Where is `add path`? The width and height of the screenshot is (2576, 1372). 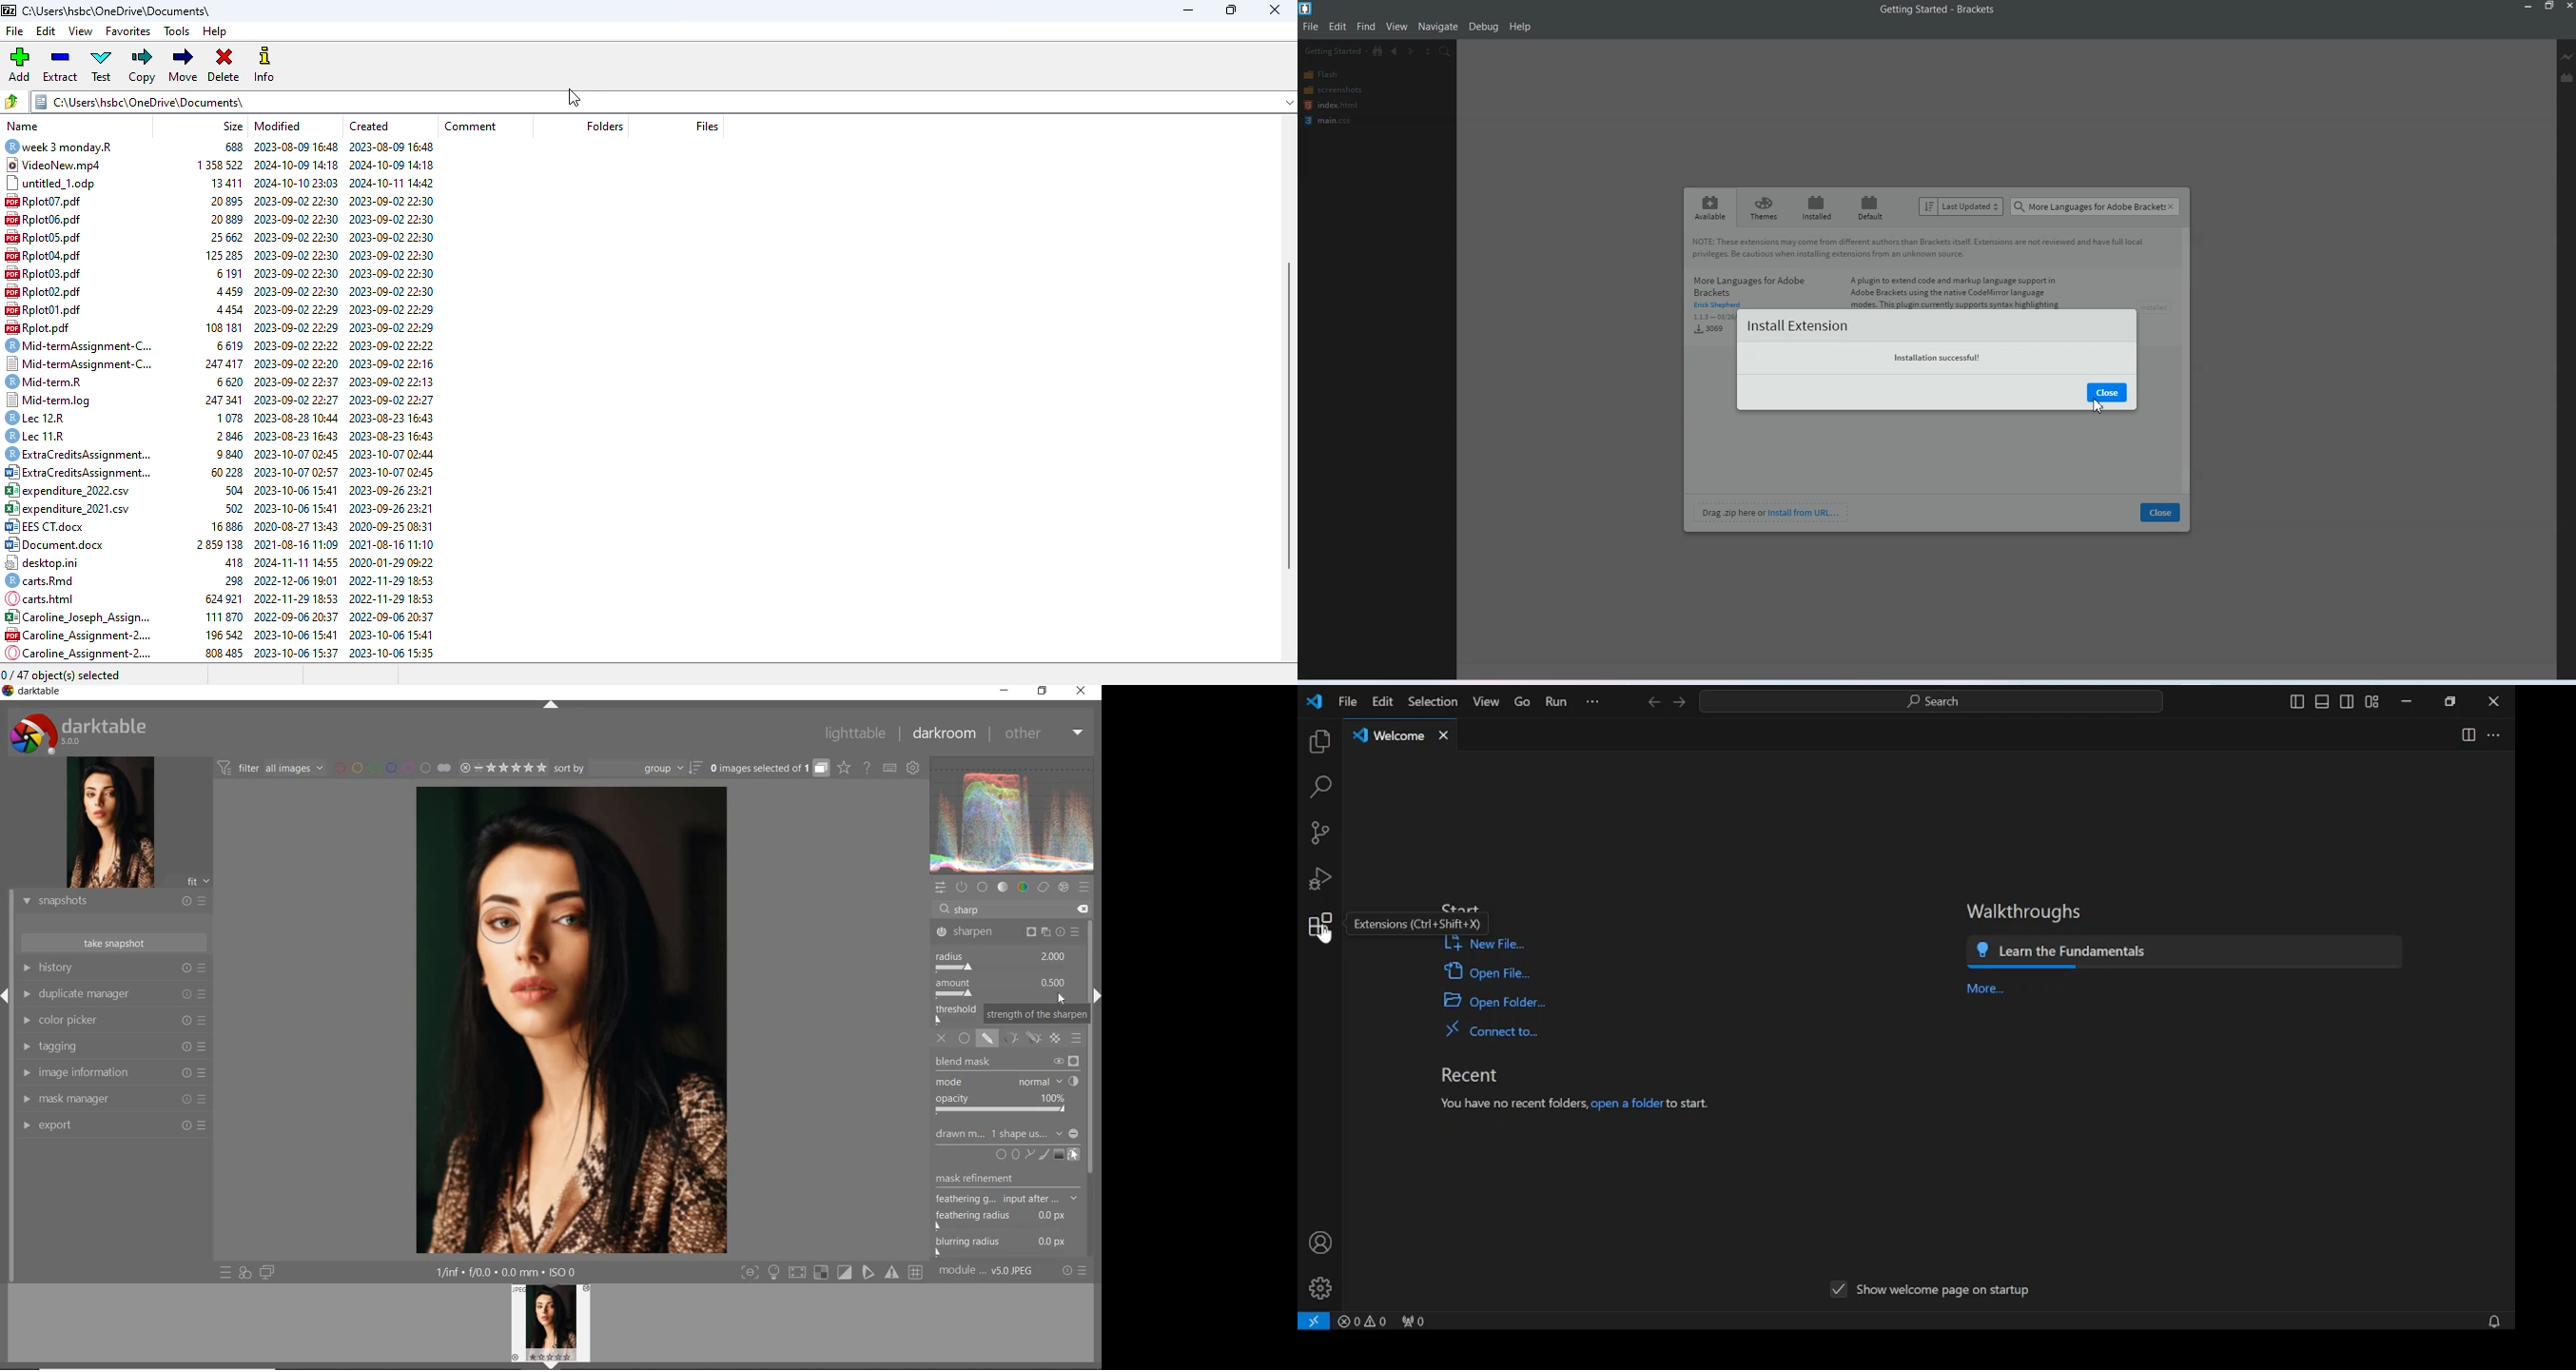
add path is located at coordinates (1031, 1154).